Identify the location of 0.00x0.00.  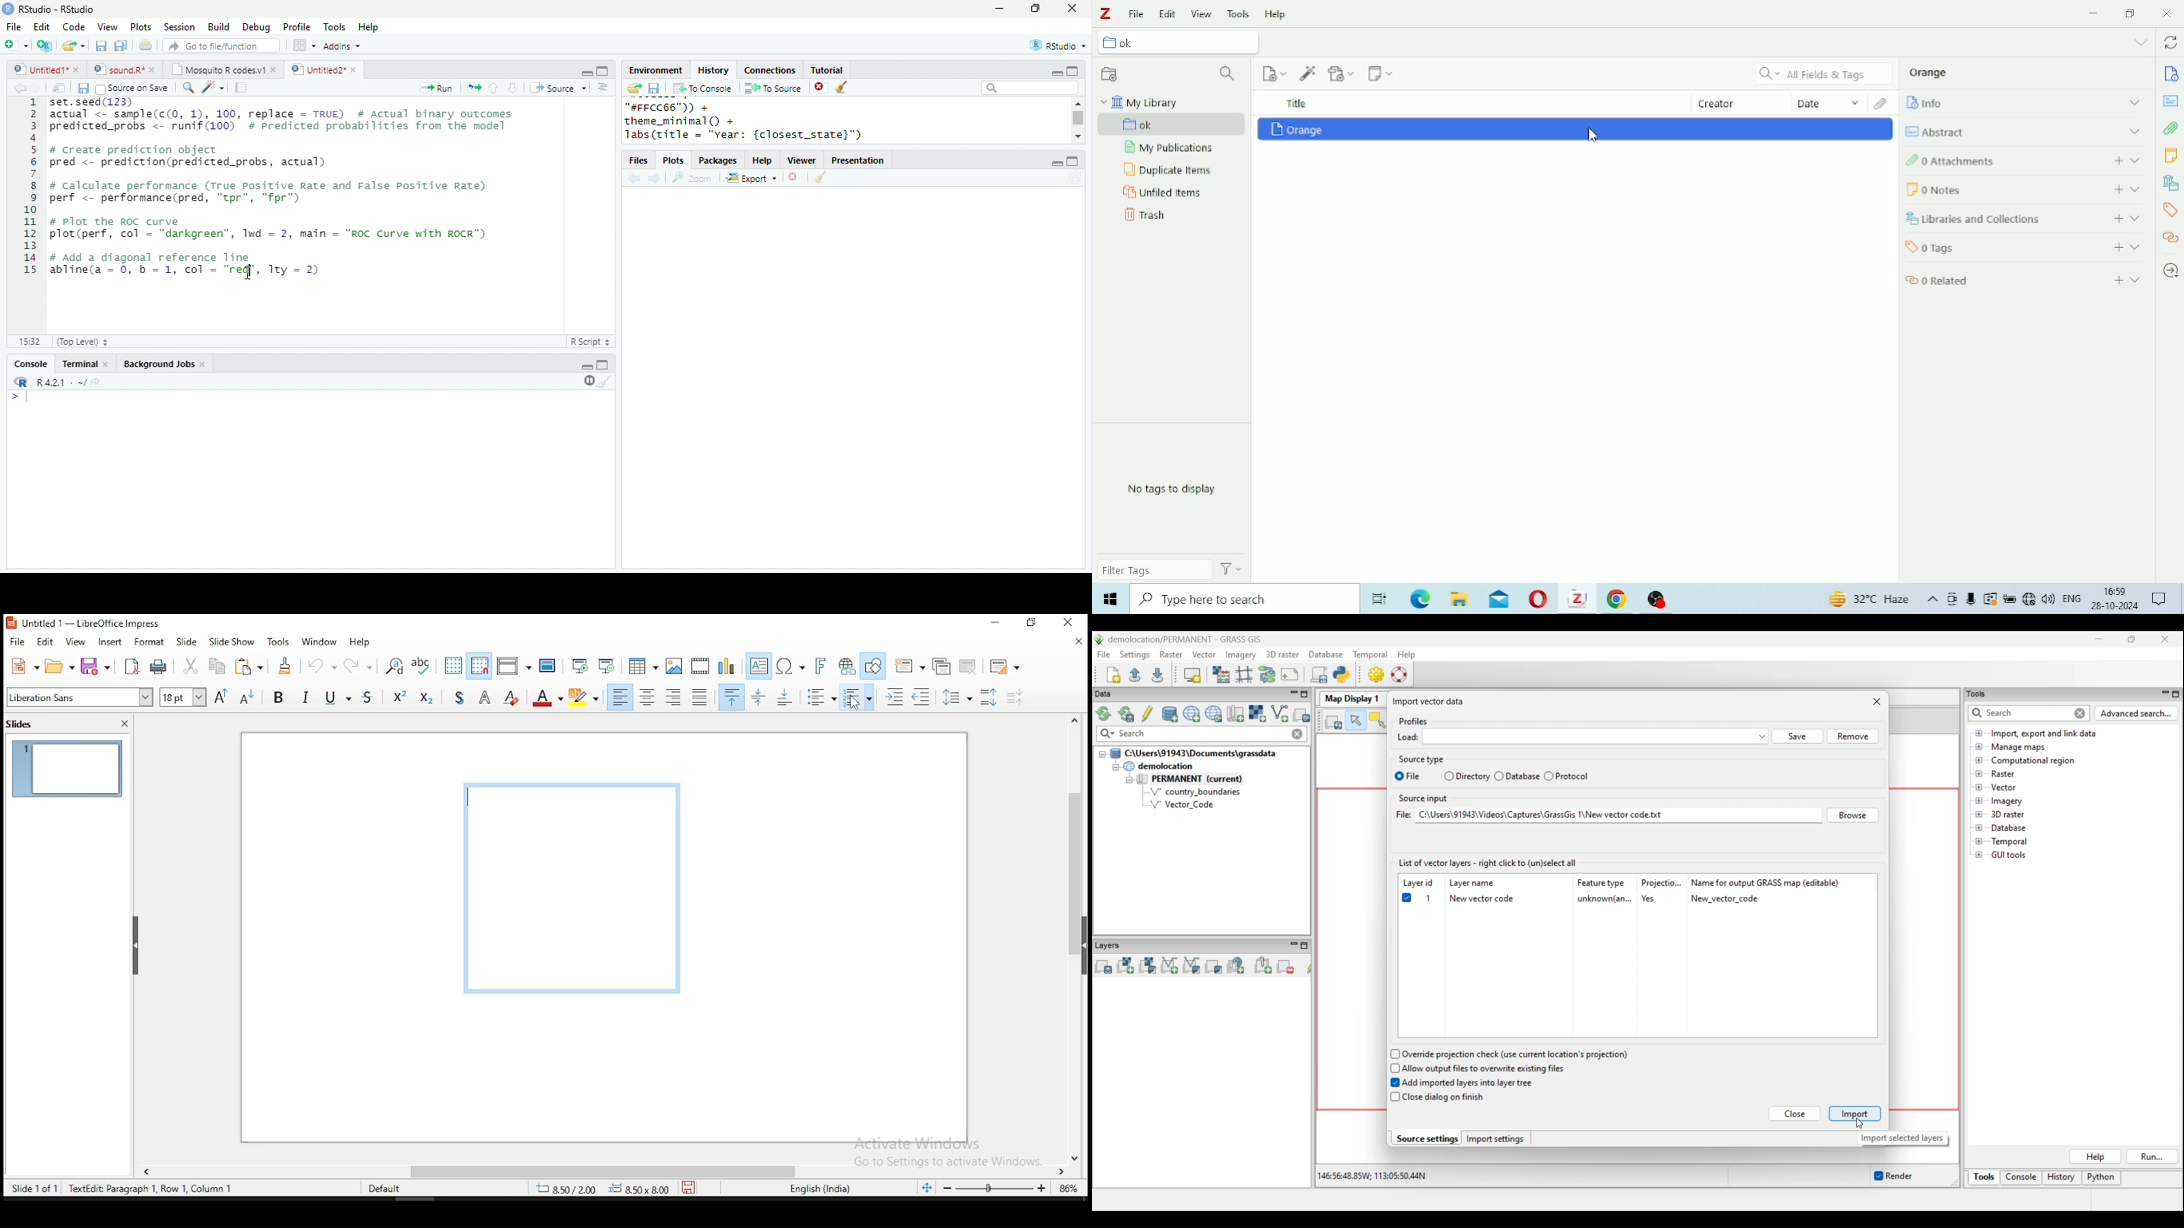
(639, 1189).